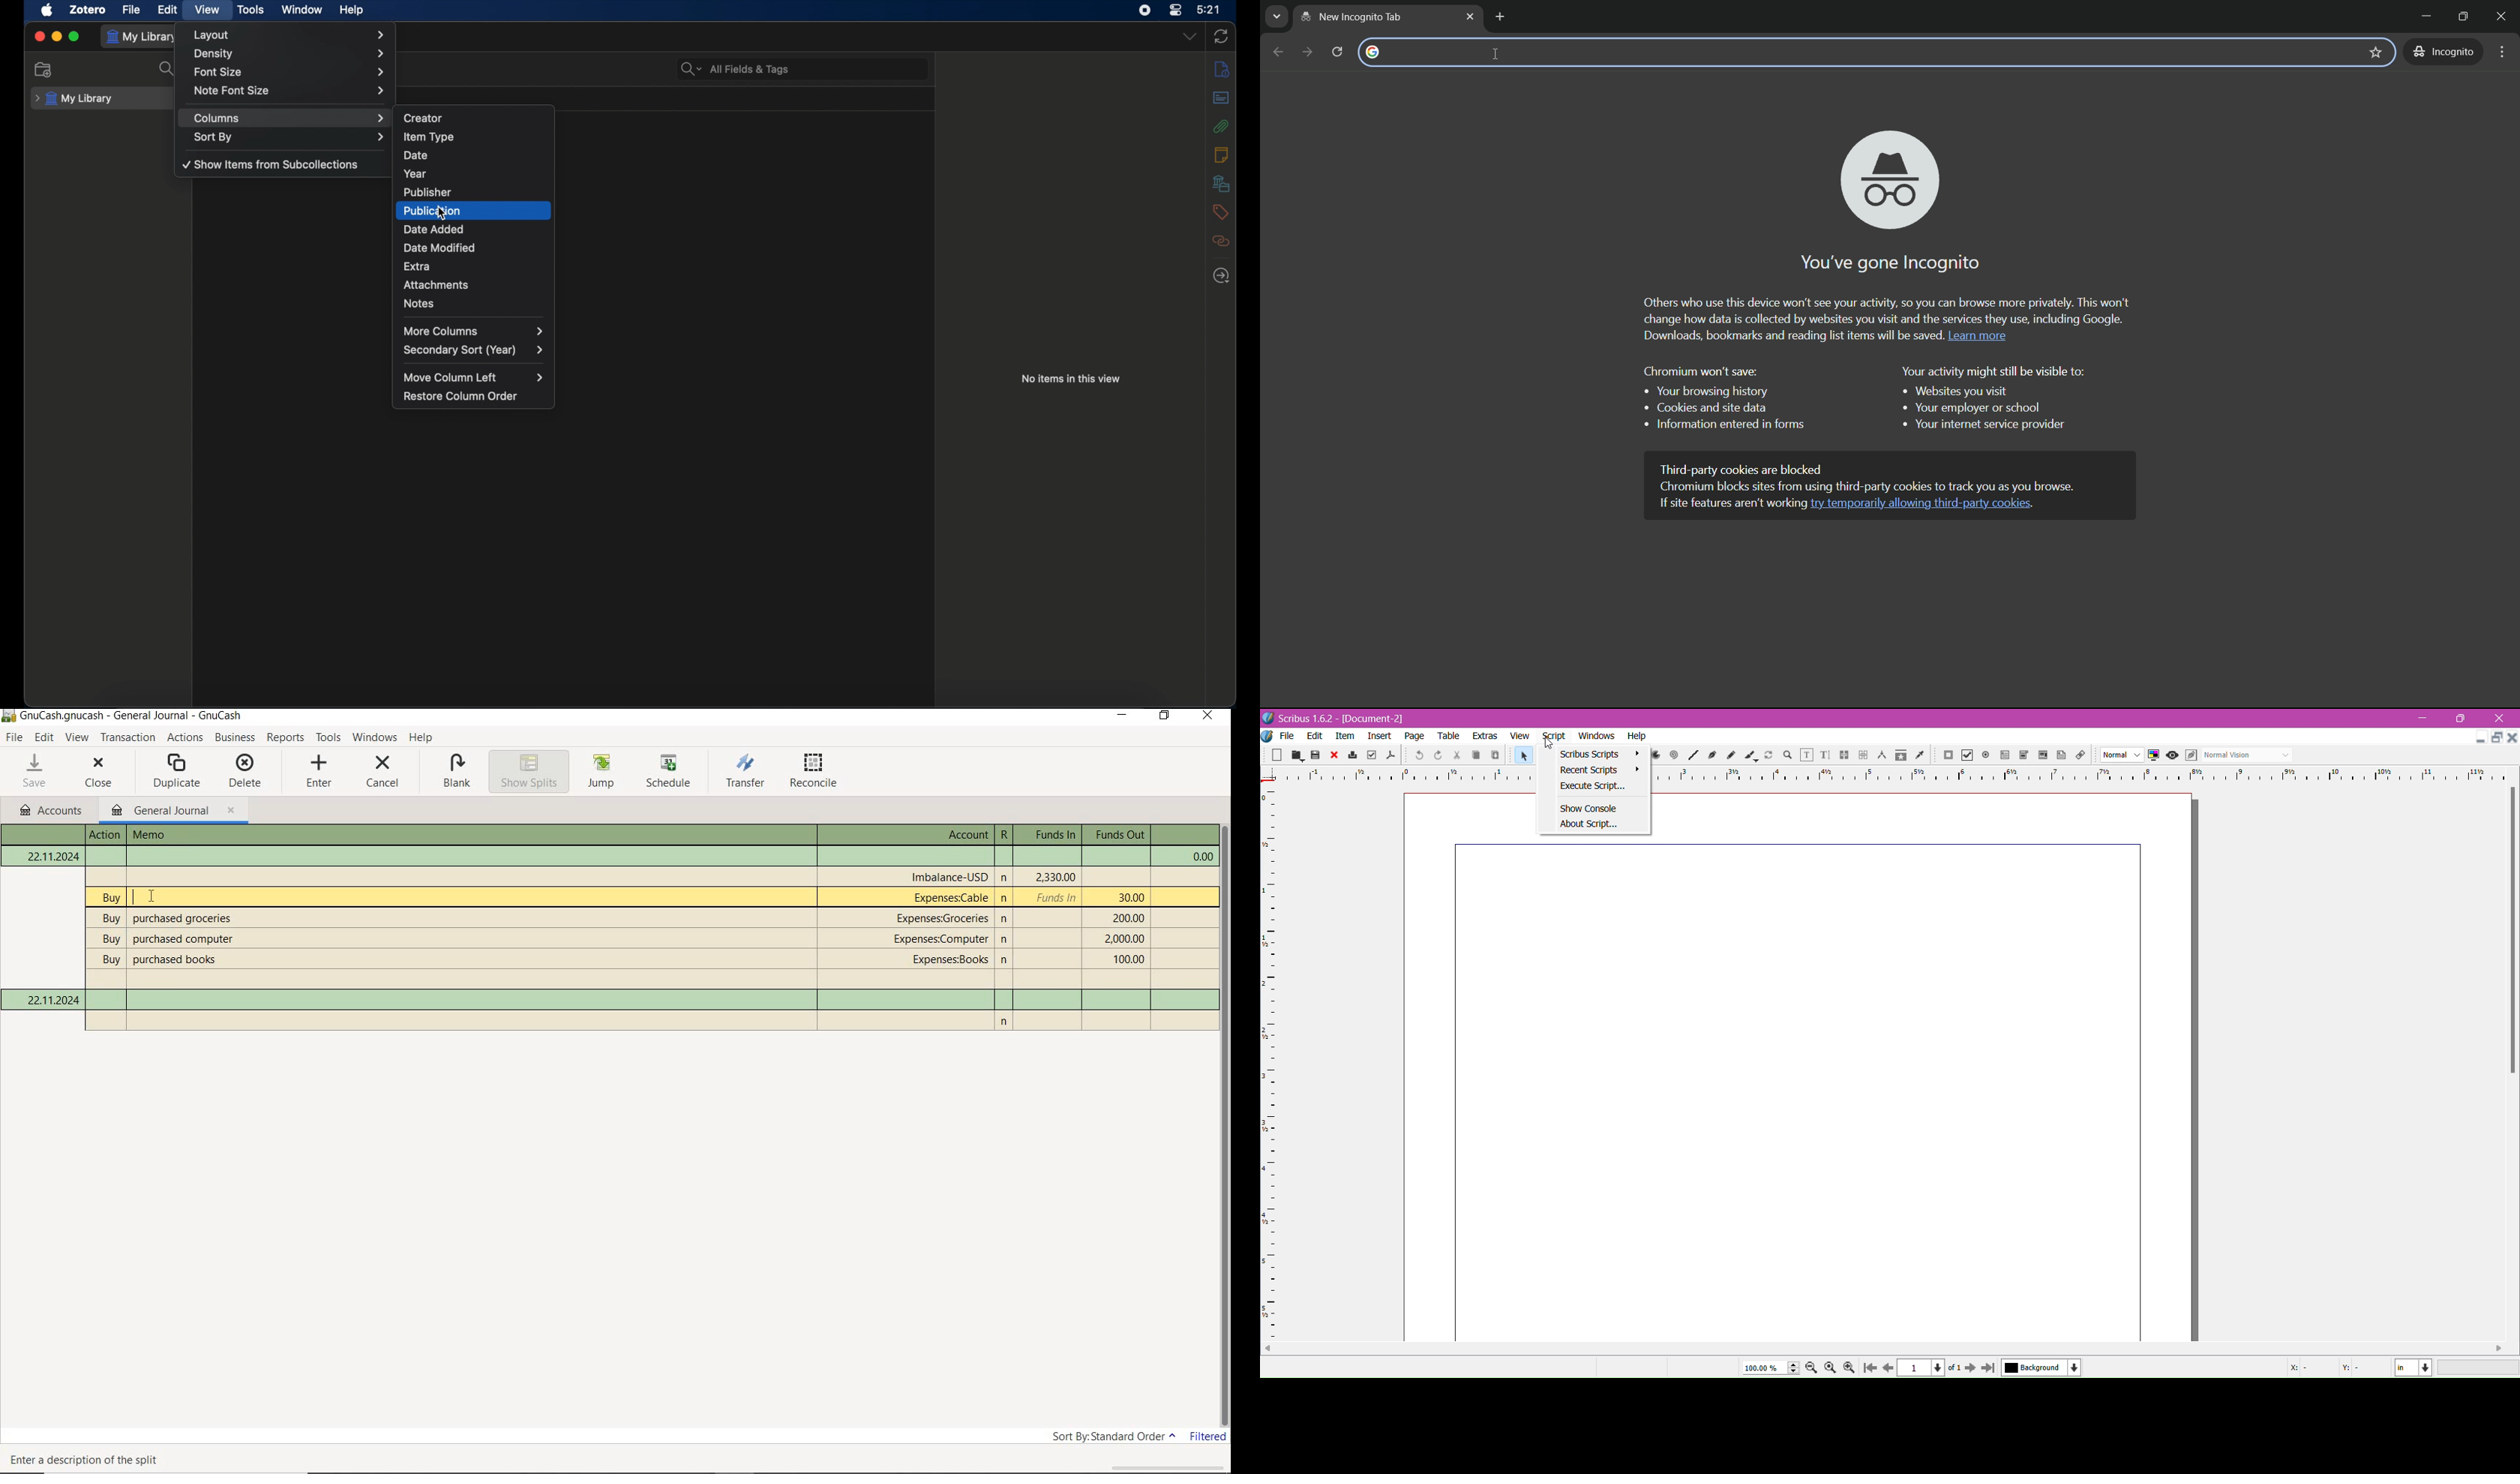 The height and width of the screenshot is (1484, 2520). Describe the element at coordinates (49, 811) in the screenshot. I see `ACCOUNTS` at that location.